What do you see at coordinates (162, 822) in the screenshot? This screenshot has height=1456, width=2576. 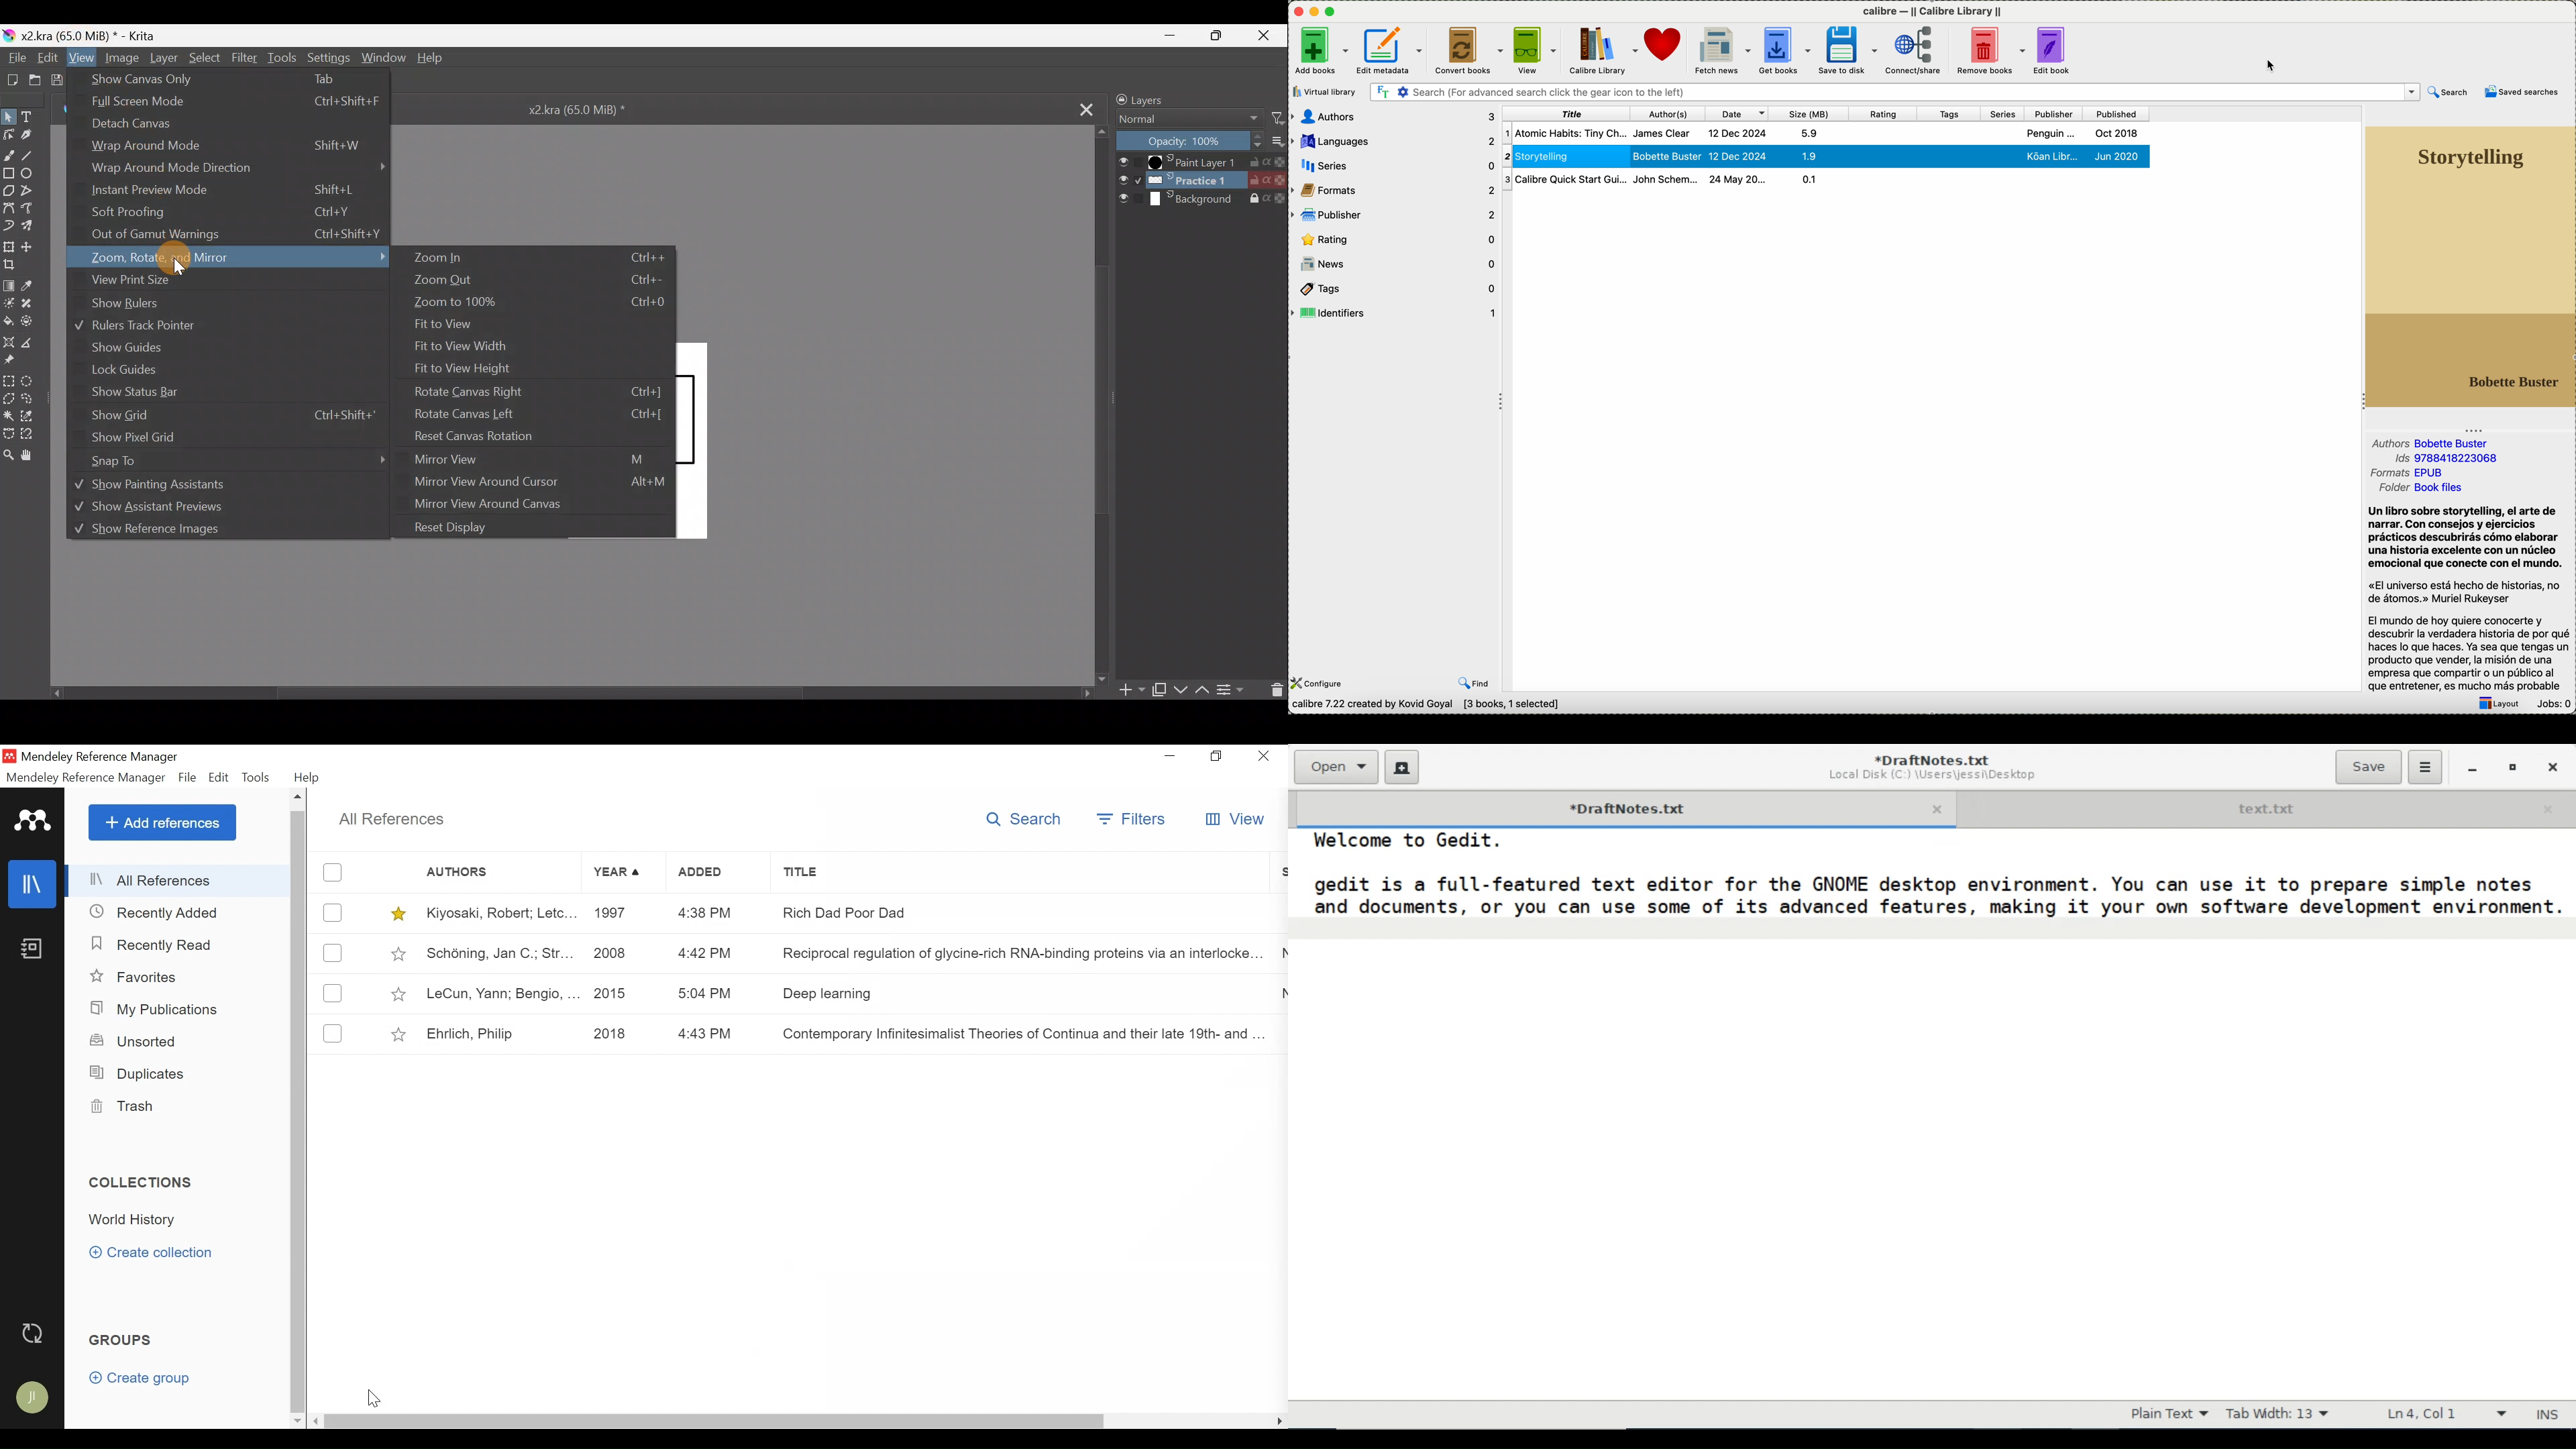 I see `Add References` at bounding box center [162, 822].